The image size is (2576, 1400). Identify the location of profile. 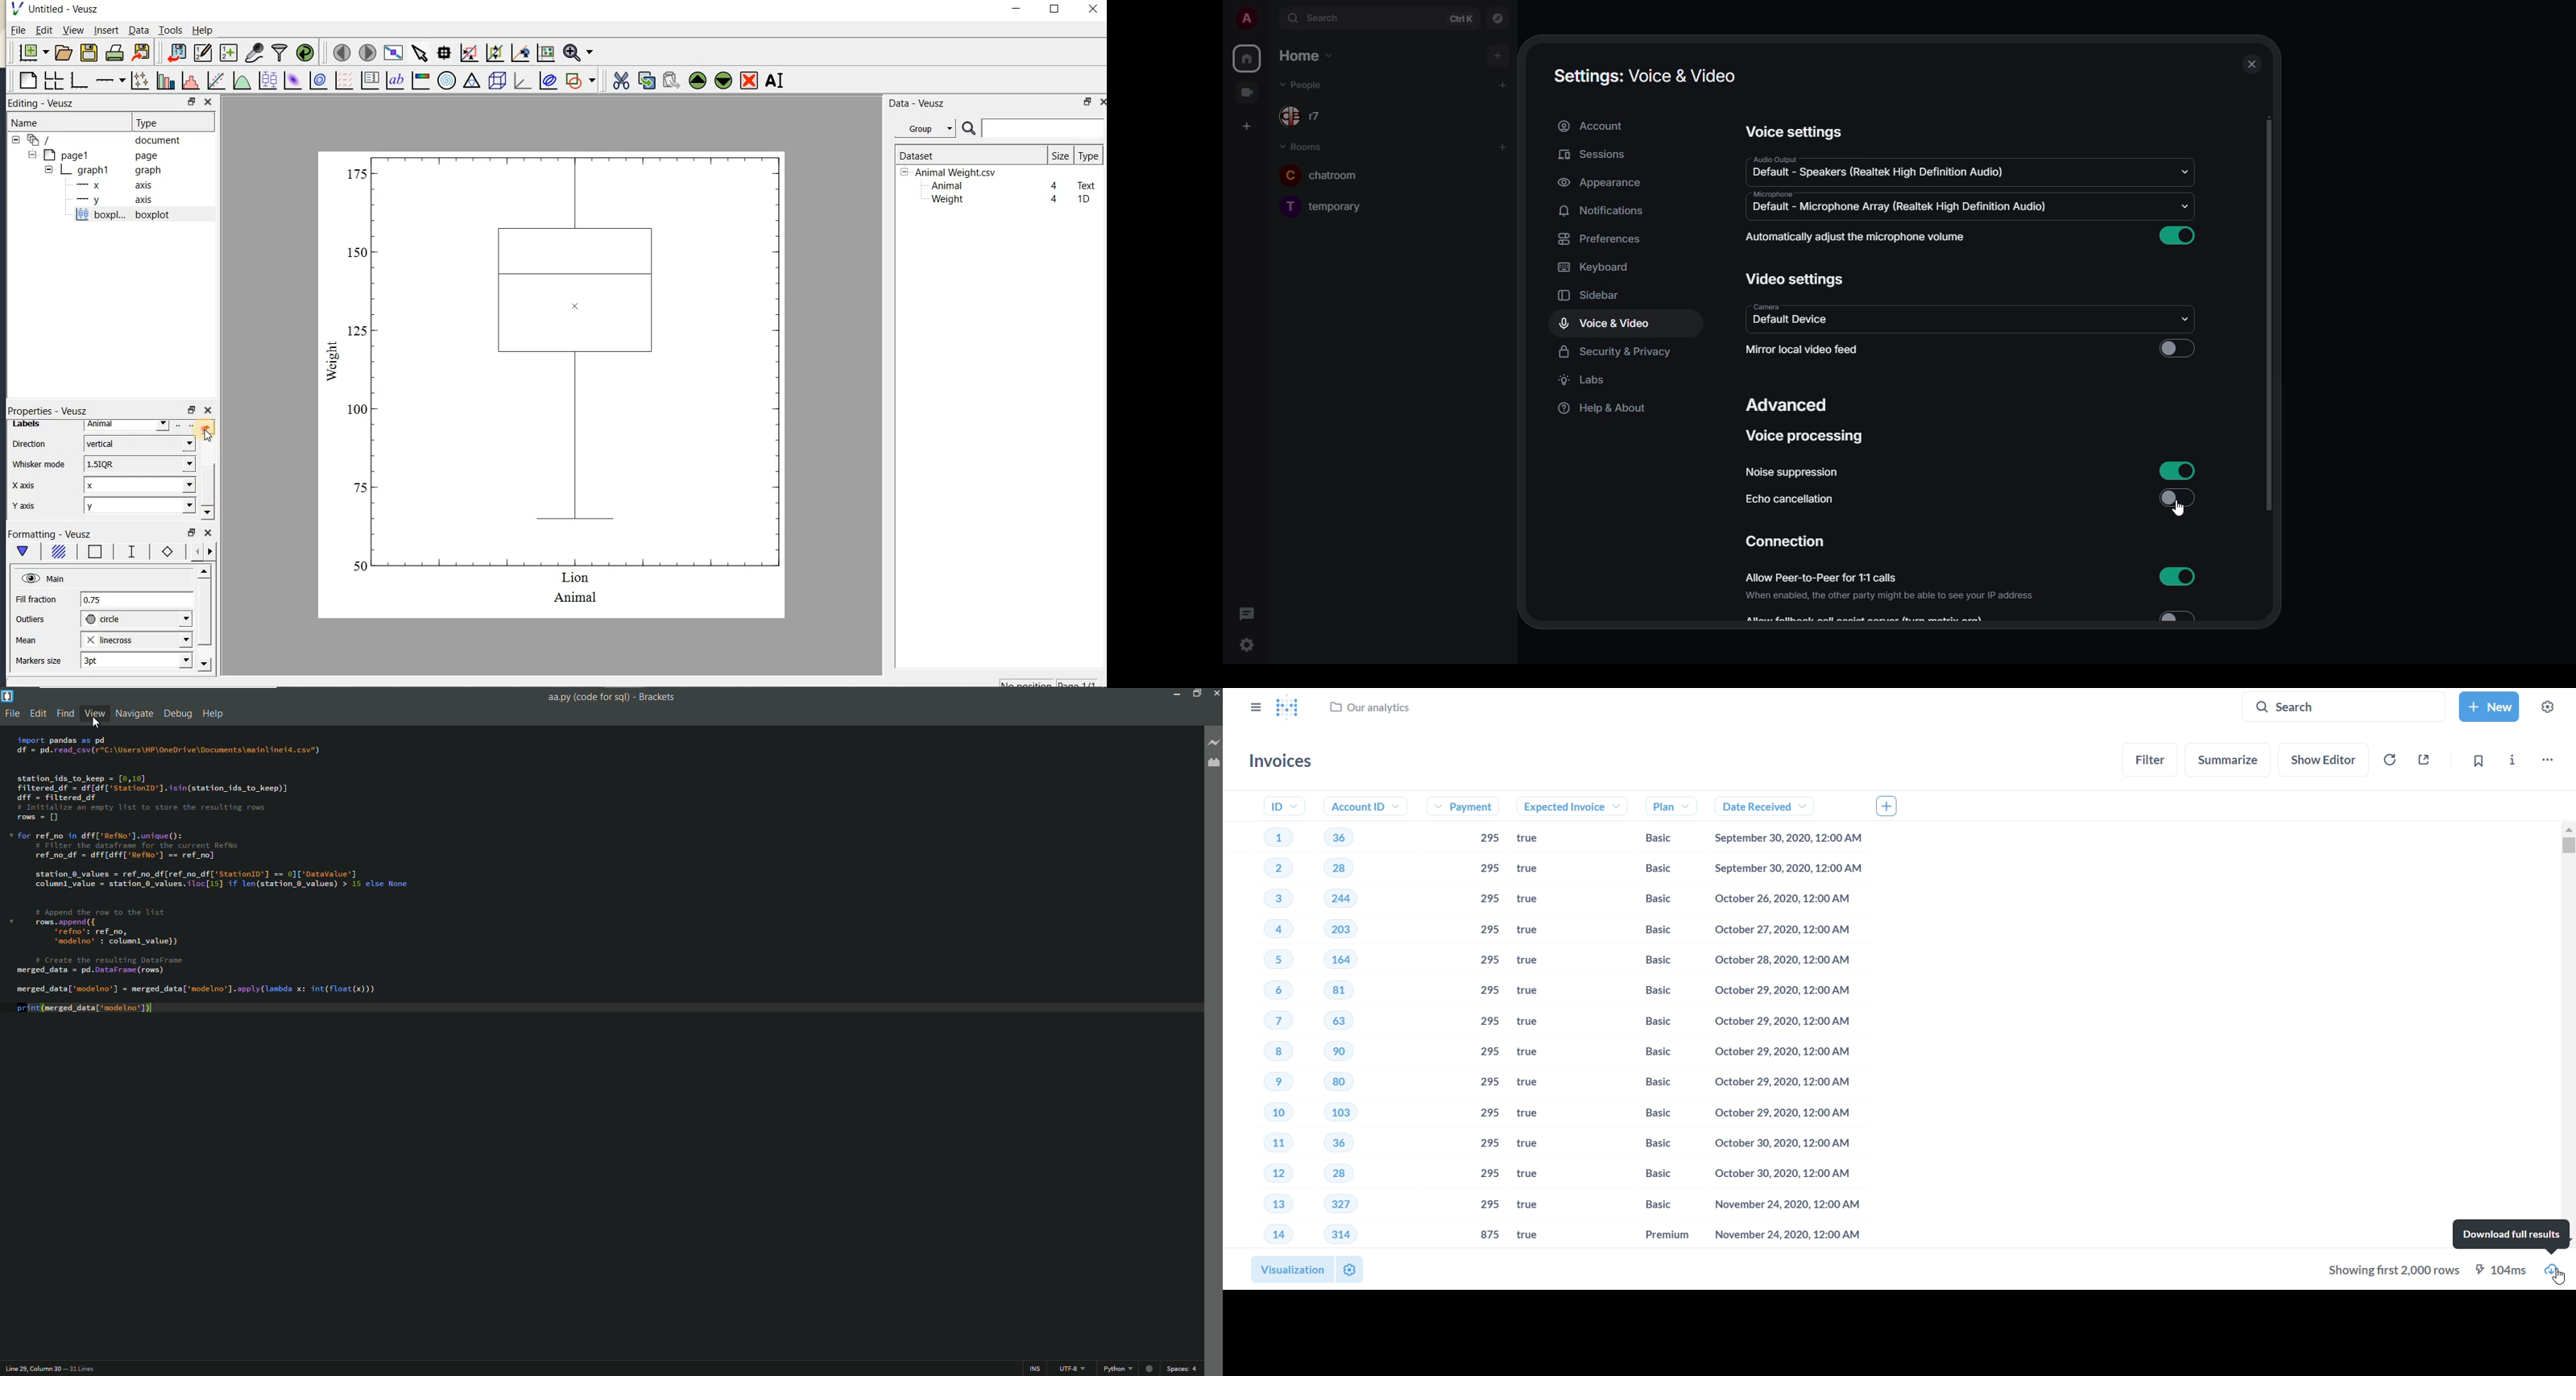
(1249, 17).